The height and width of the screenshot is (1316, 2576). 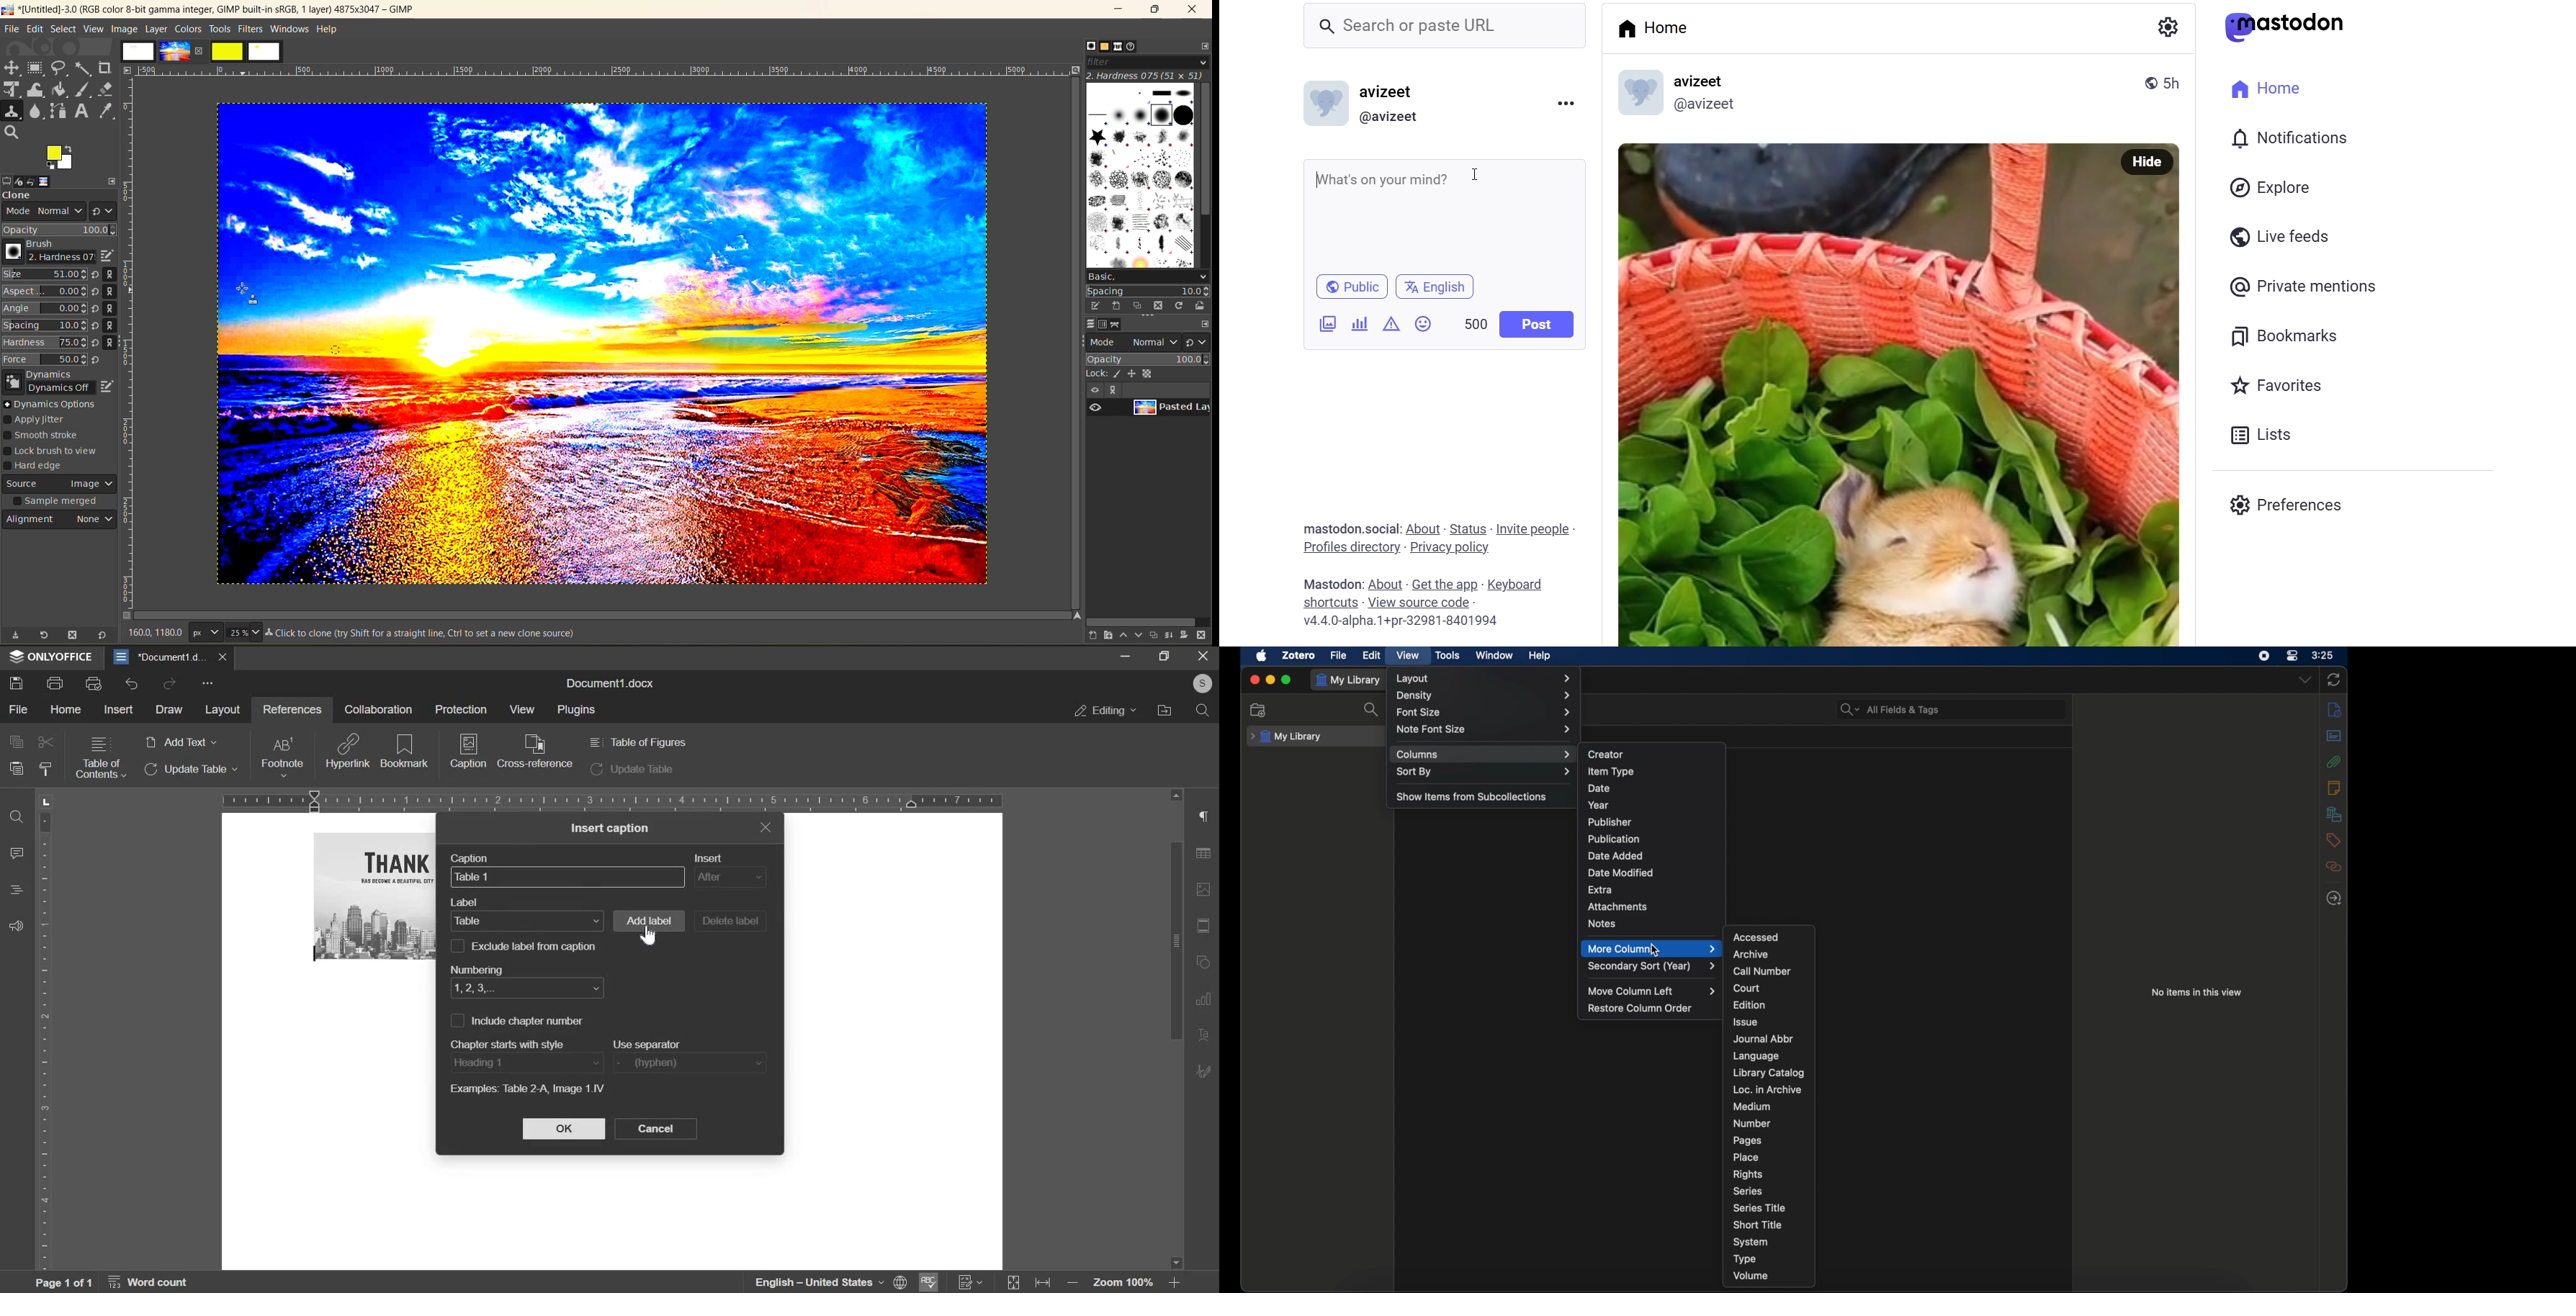 What do you see at coordinates (1485, 730) in the screenshot?
I see `note font size` at bounding box center [1485, 730].